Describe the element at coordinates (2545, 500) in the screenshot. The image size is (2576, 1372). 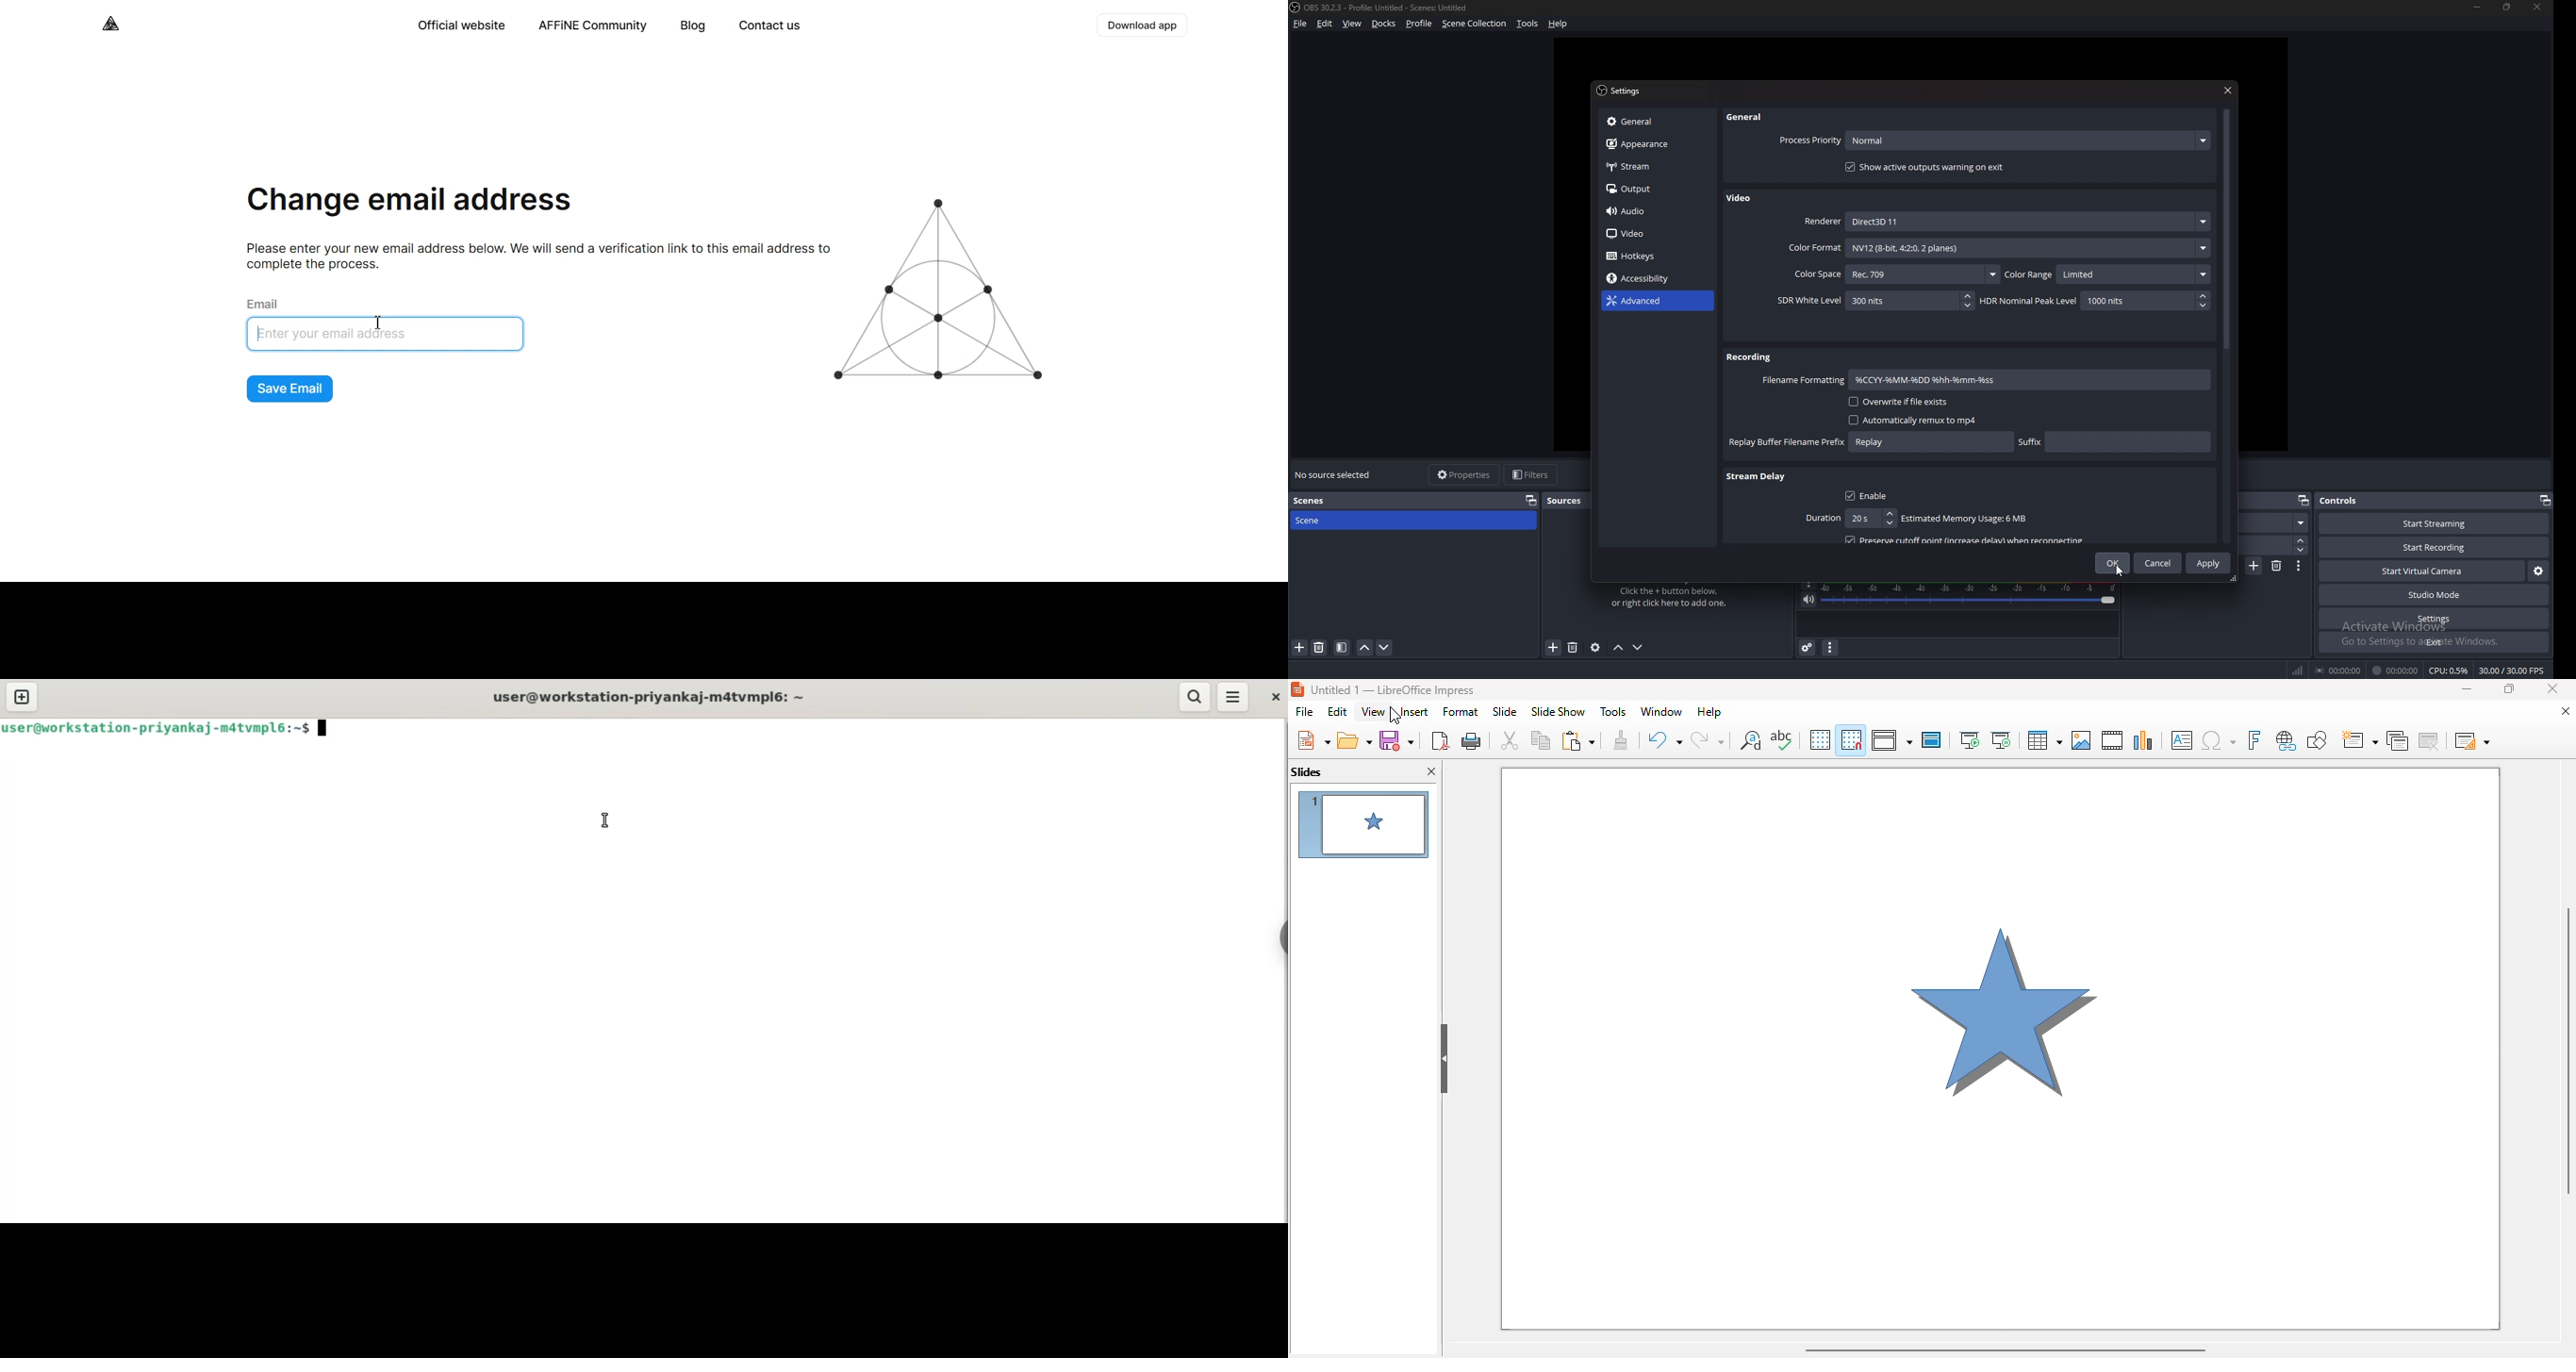
I see `pop out` at that location.